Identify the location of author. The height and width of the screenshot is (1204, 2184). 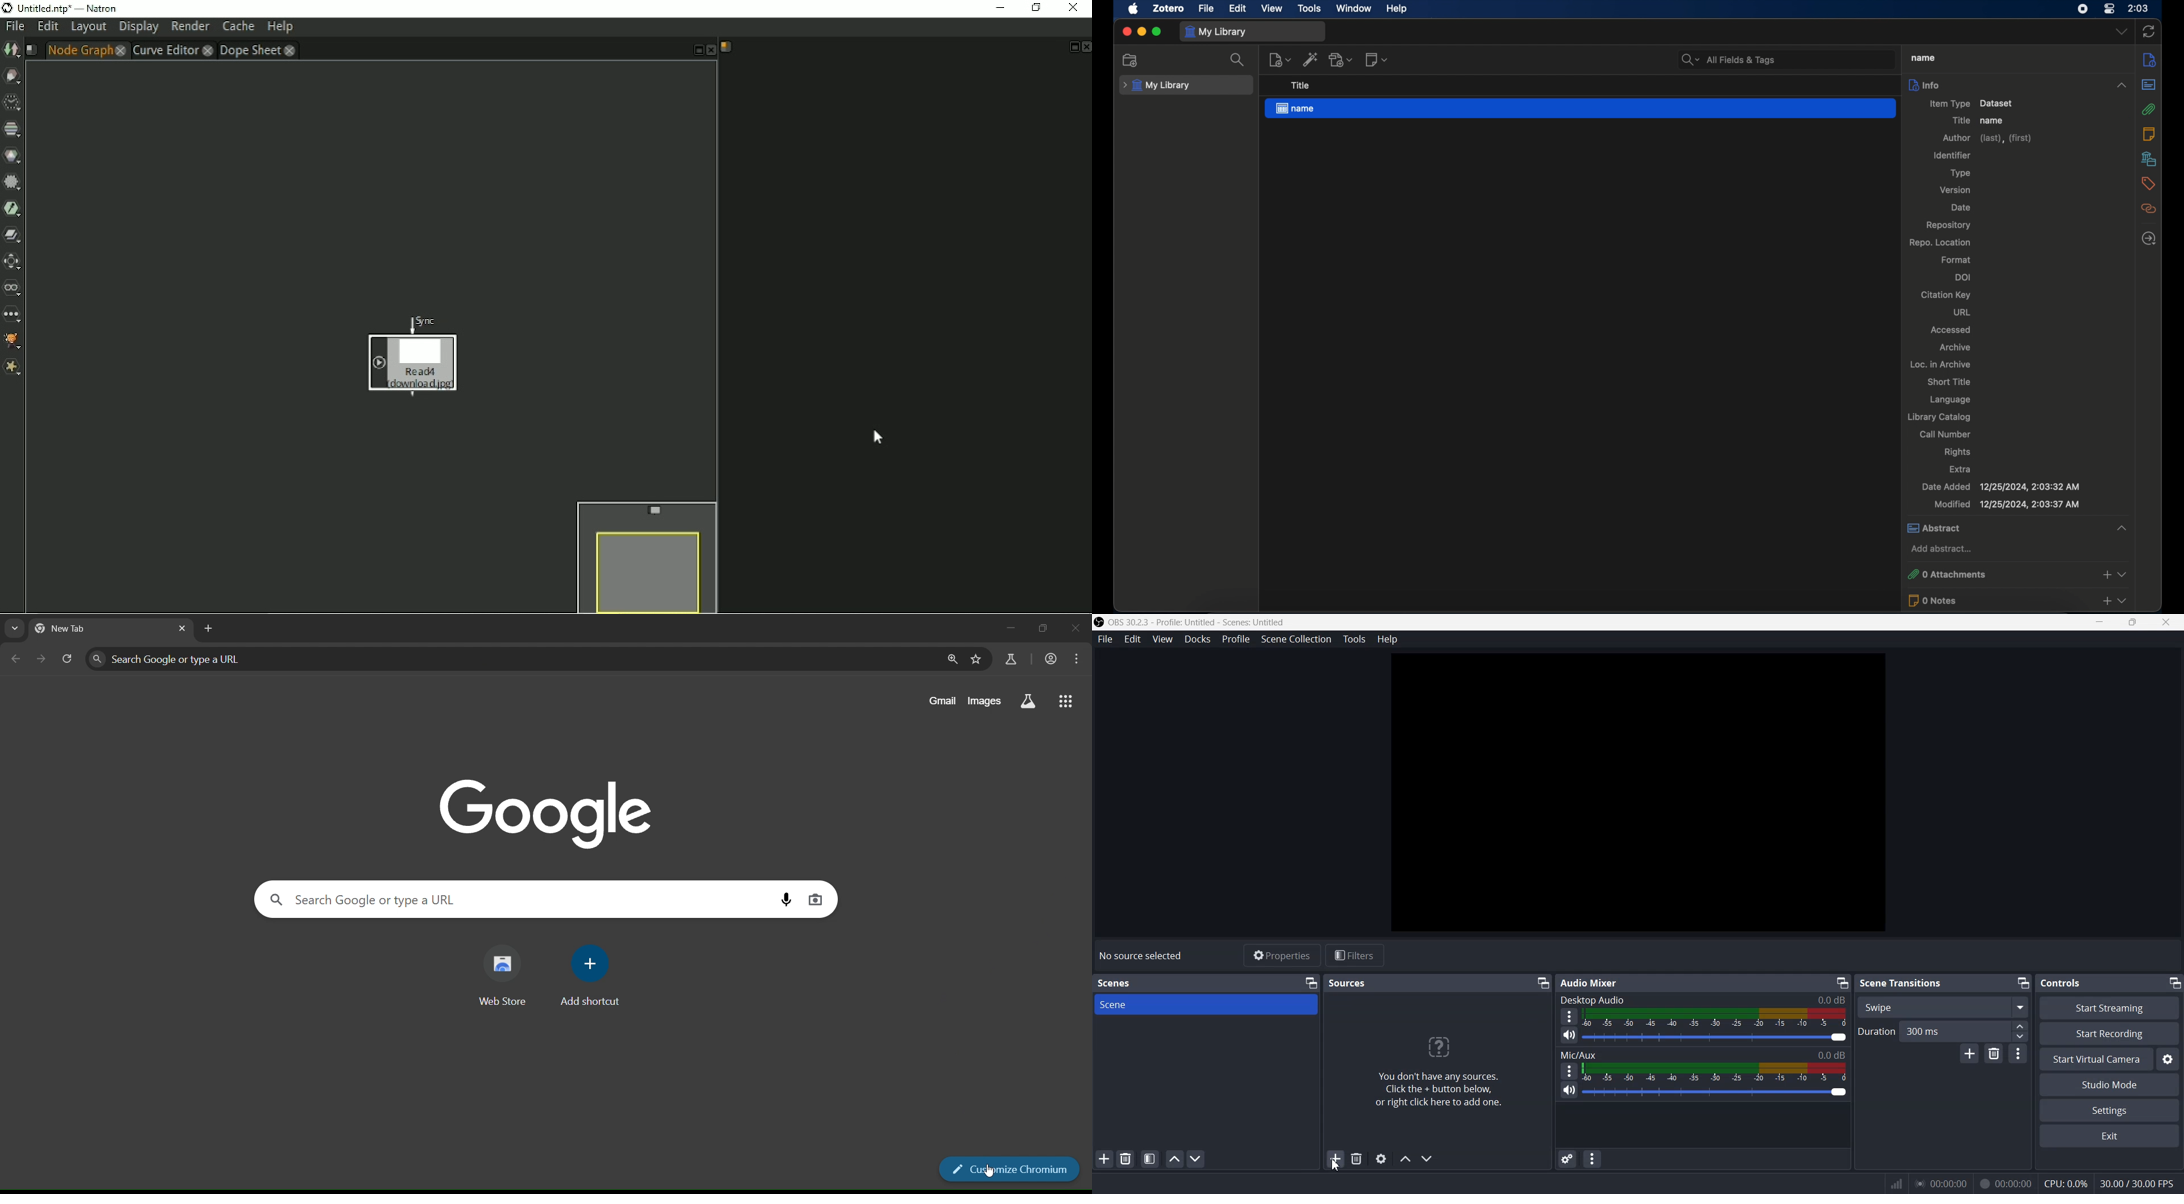
(1987, 139).